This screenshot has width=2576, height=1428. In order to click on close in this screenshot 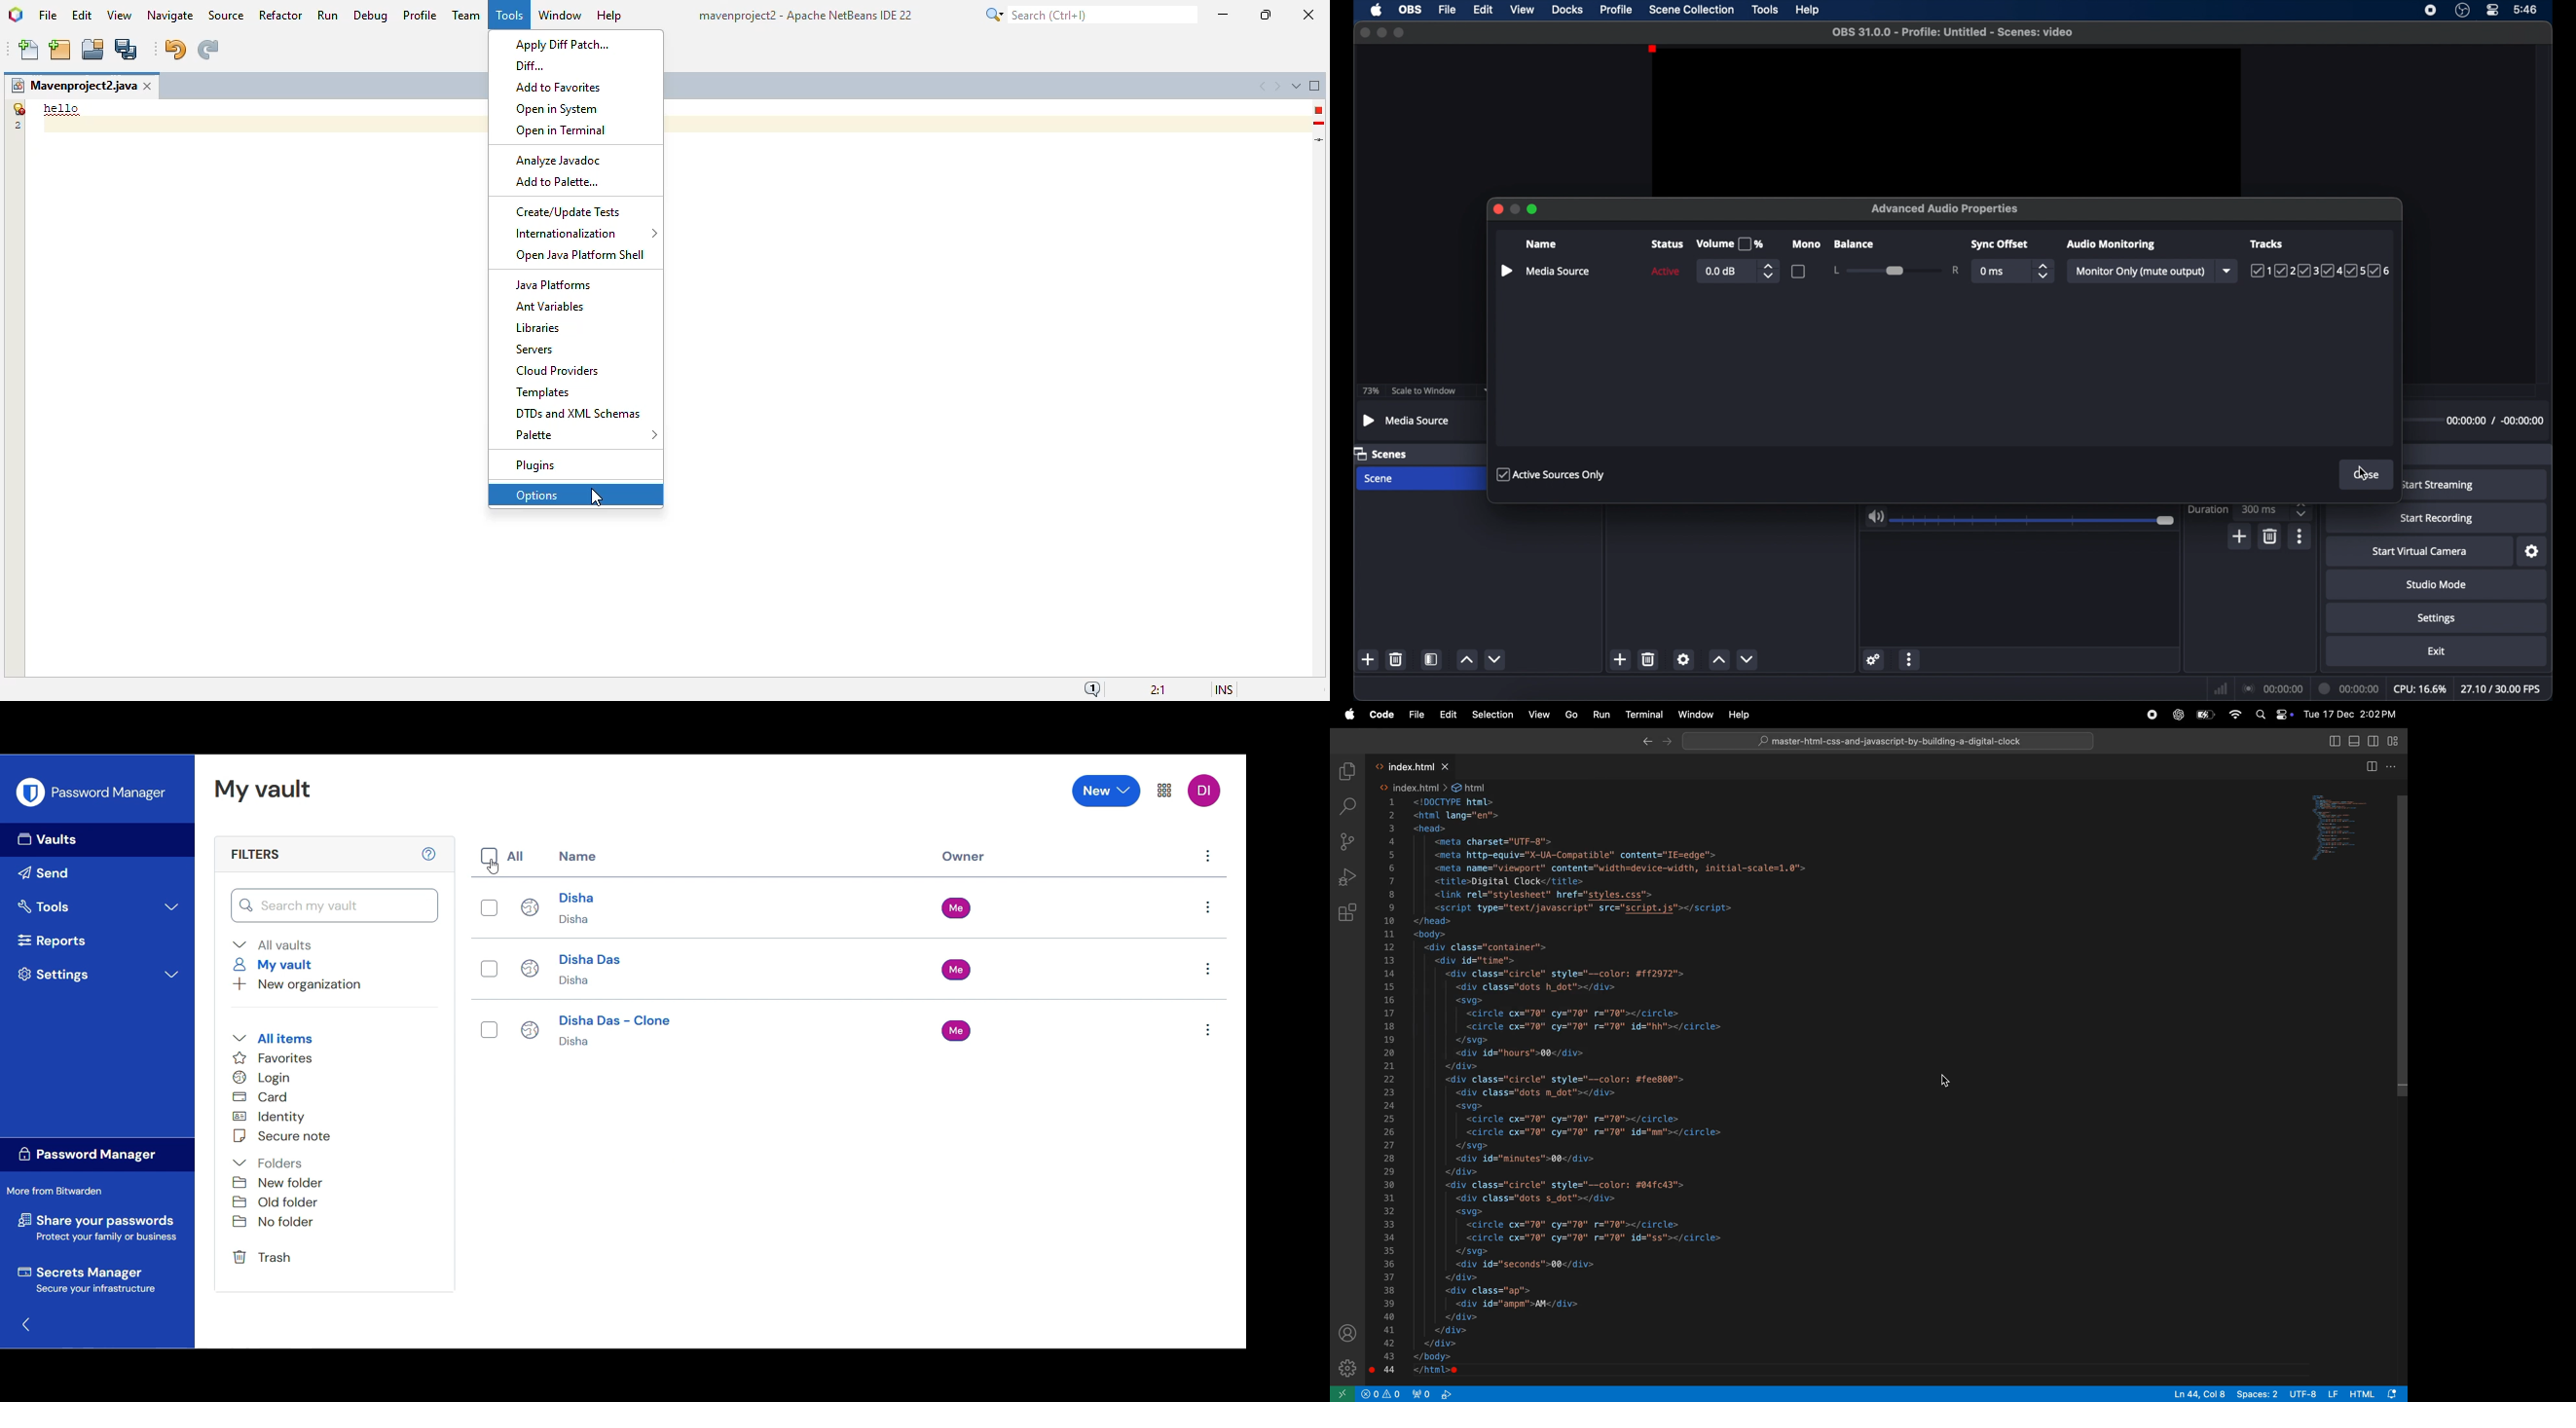, I will do `click(1666, 742)`.